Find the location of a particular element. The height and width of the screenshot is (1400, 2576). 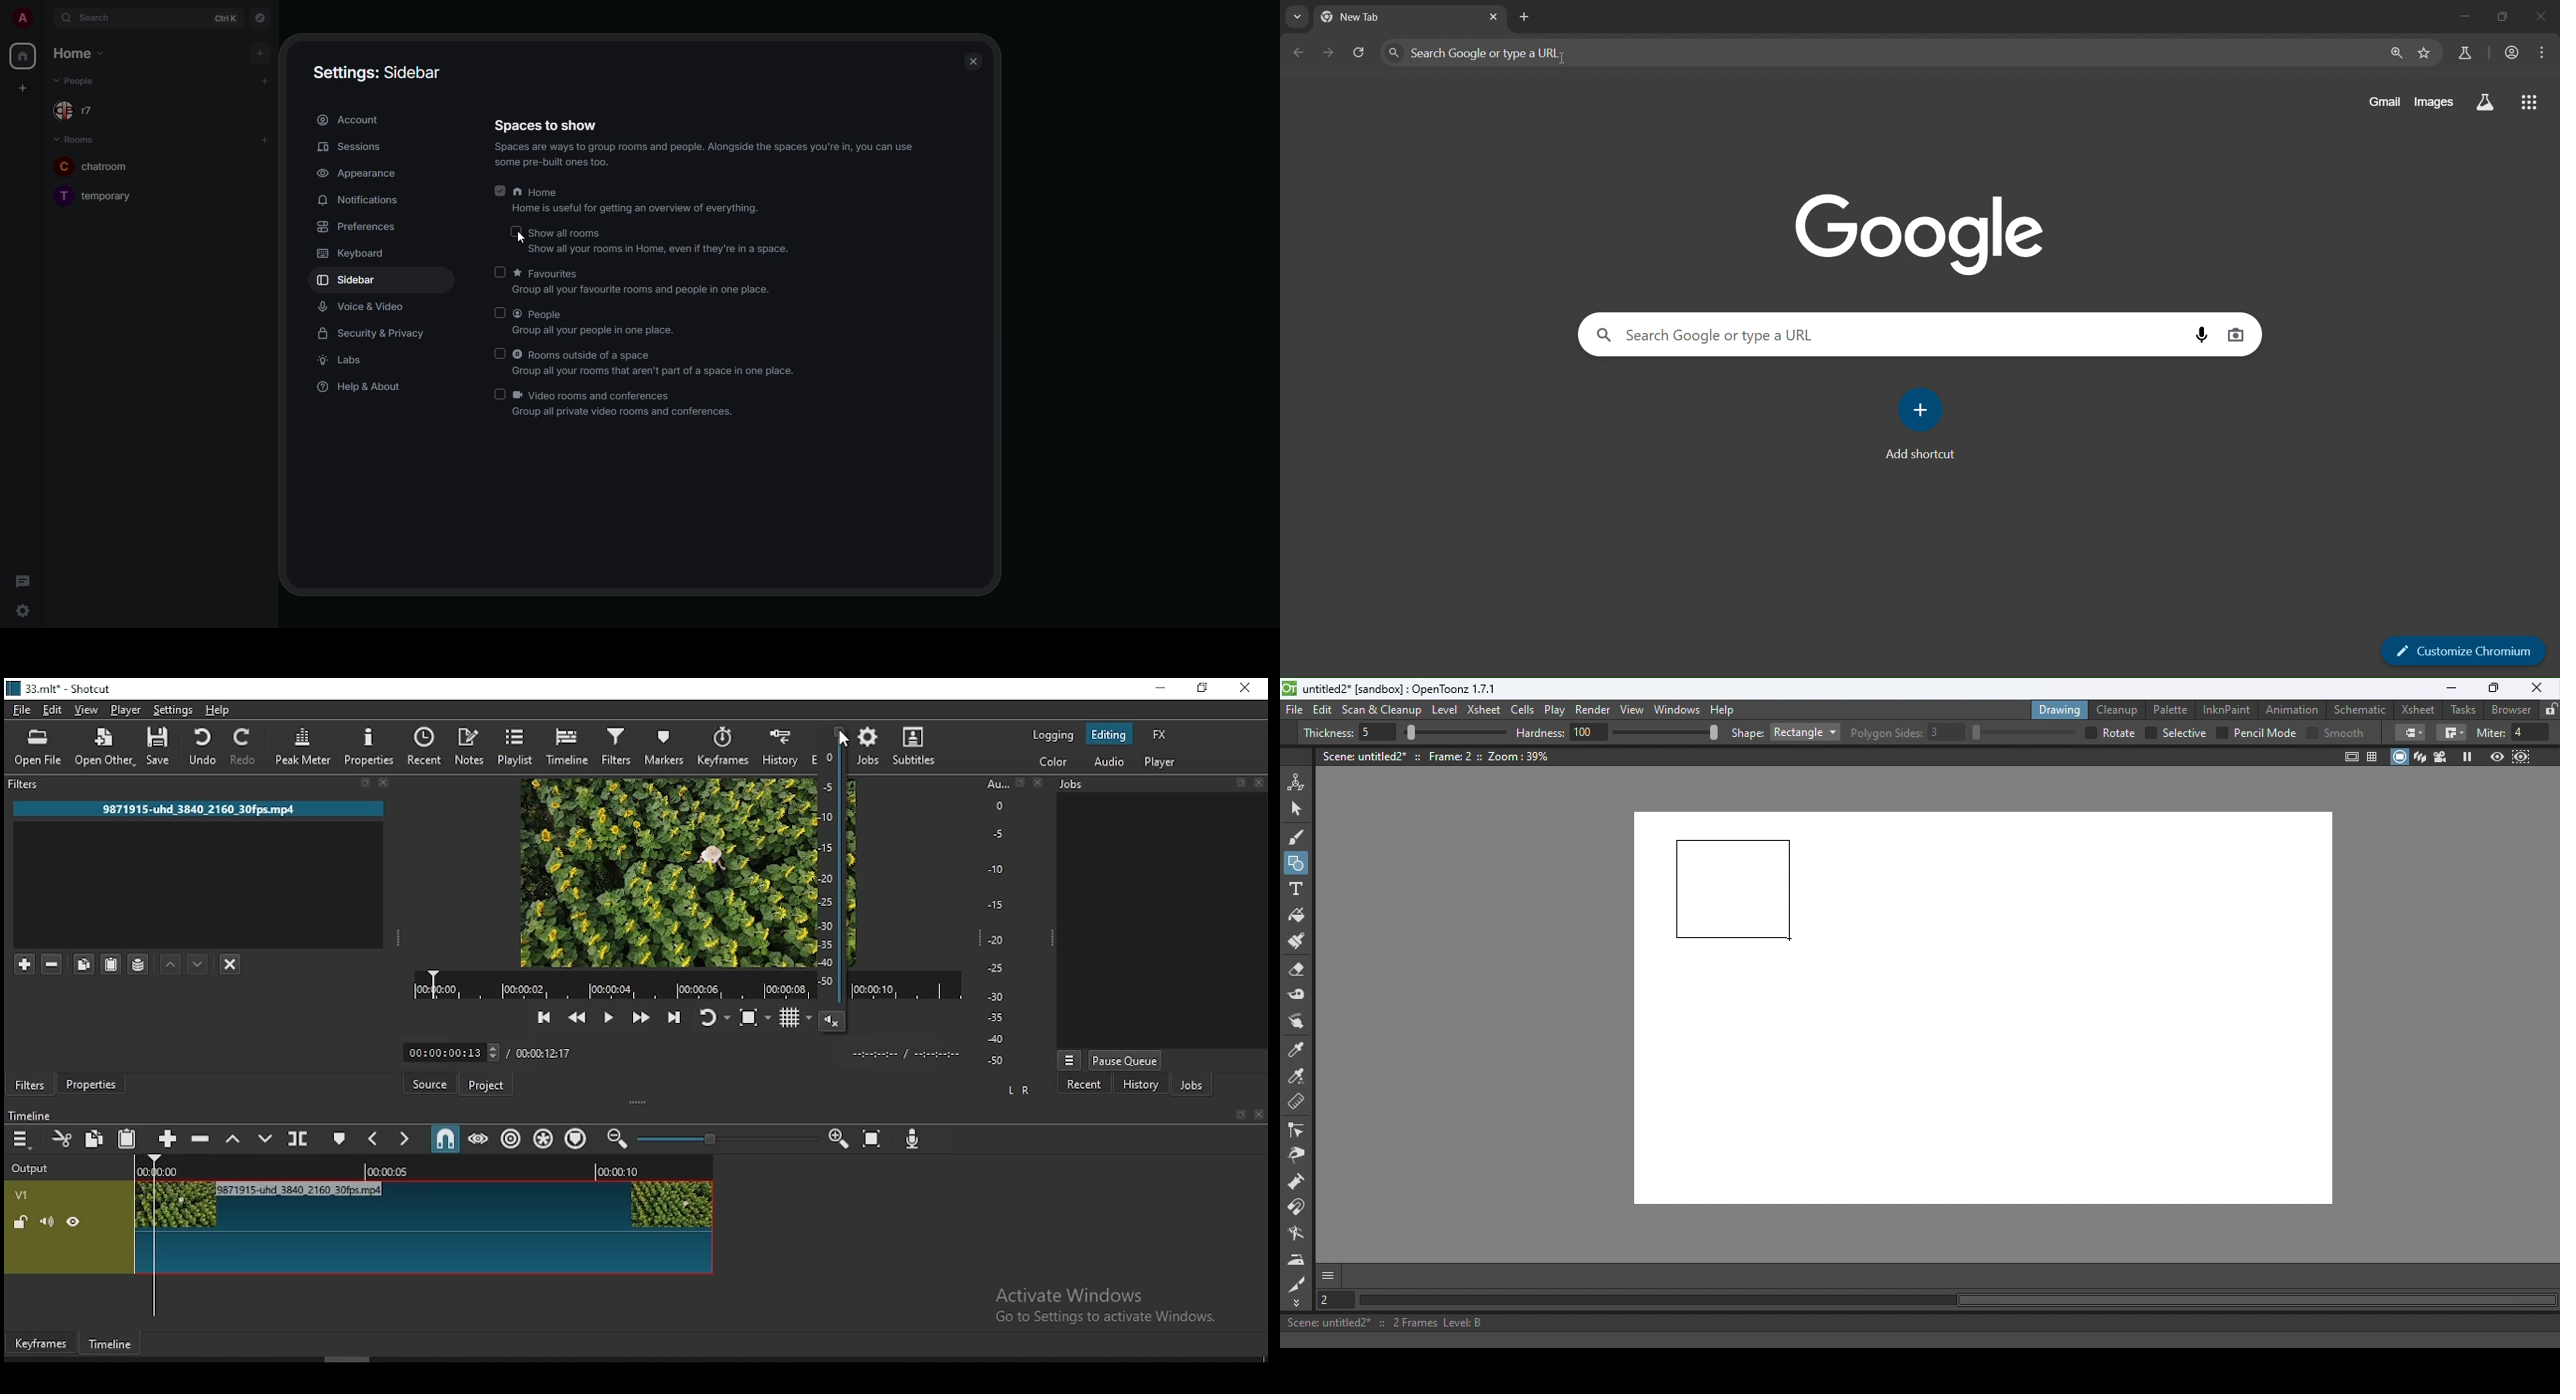

bookmark is located at coordinates (1238, 1115).